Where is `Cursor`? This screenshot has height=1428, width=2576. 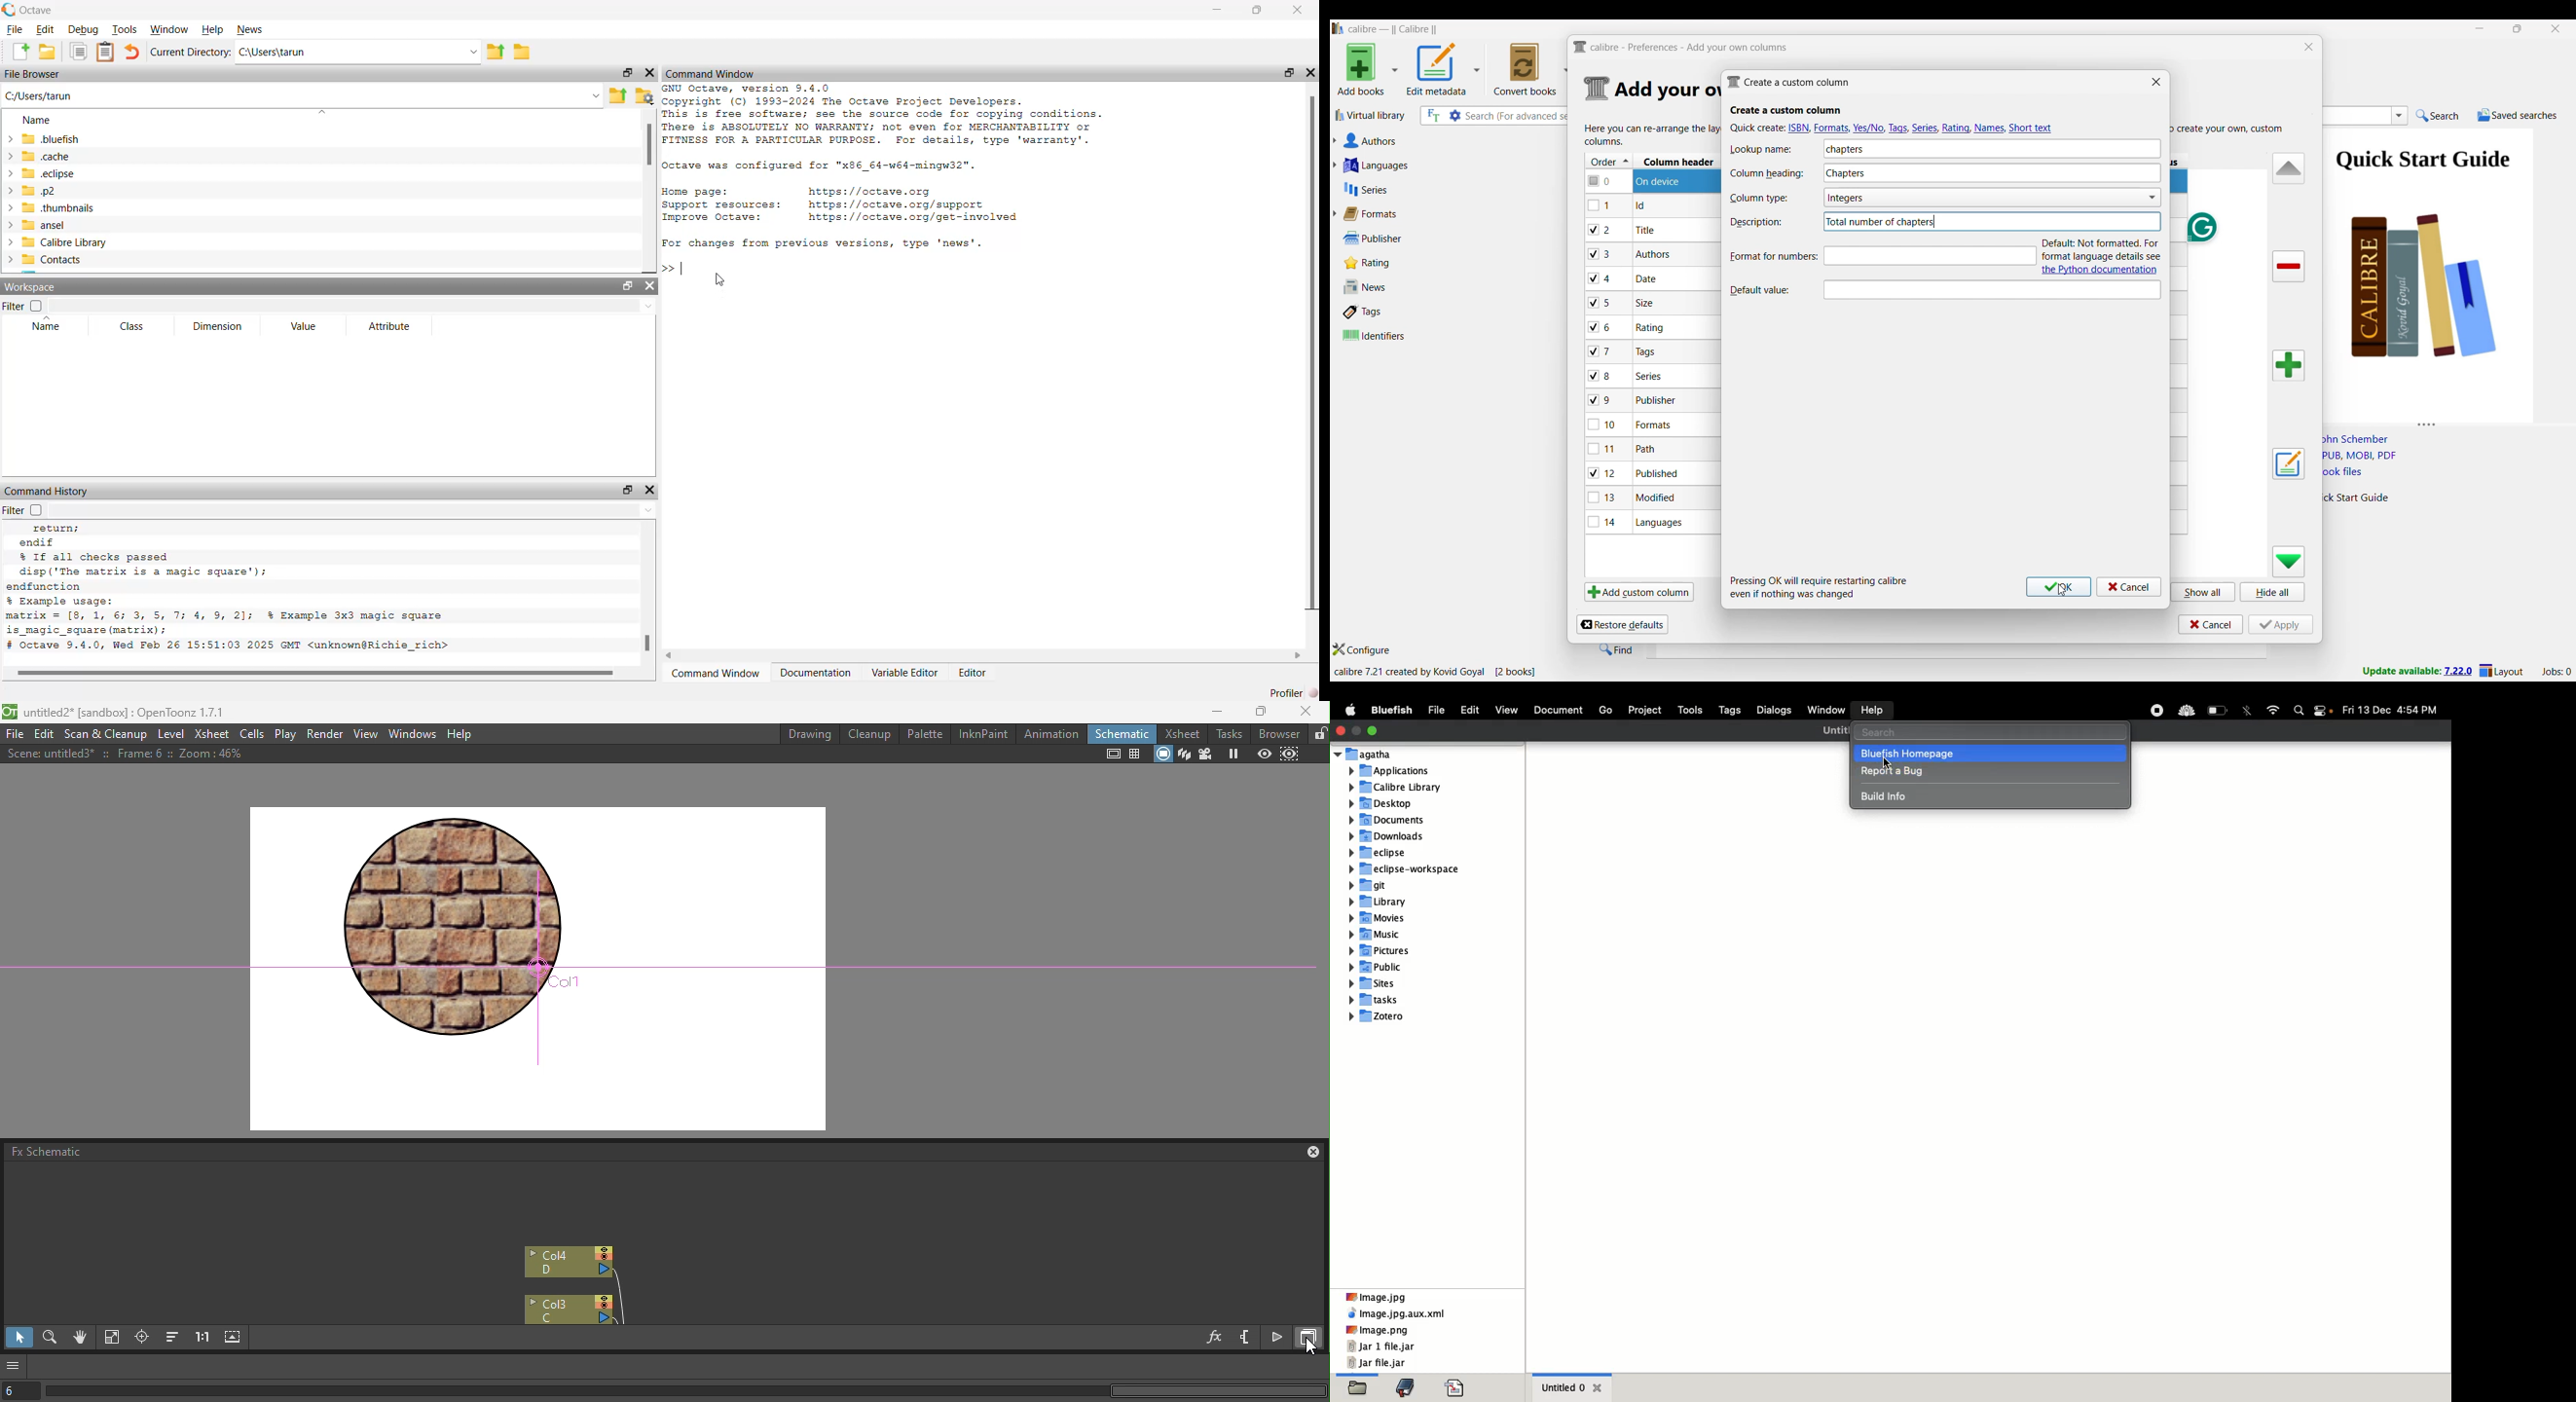 Cursor is located at coordinates (719, 281).